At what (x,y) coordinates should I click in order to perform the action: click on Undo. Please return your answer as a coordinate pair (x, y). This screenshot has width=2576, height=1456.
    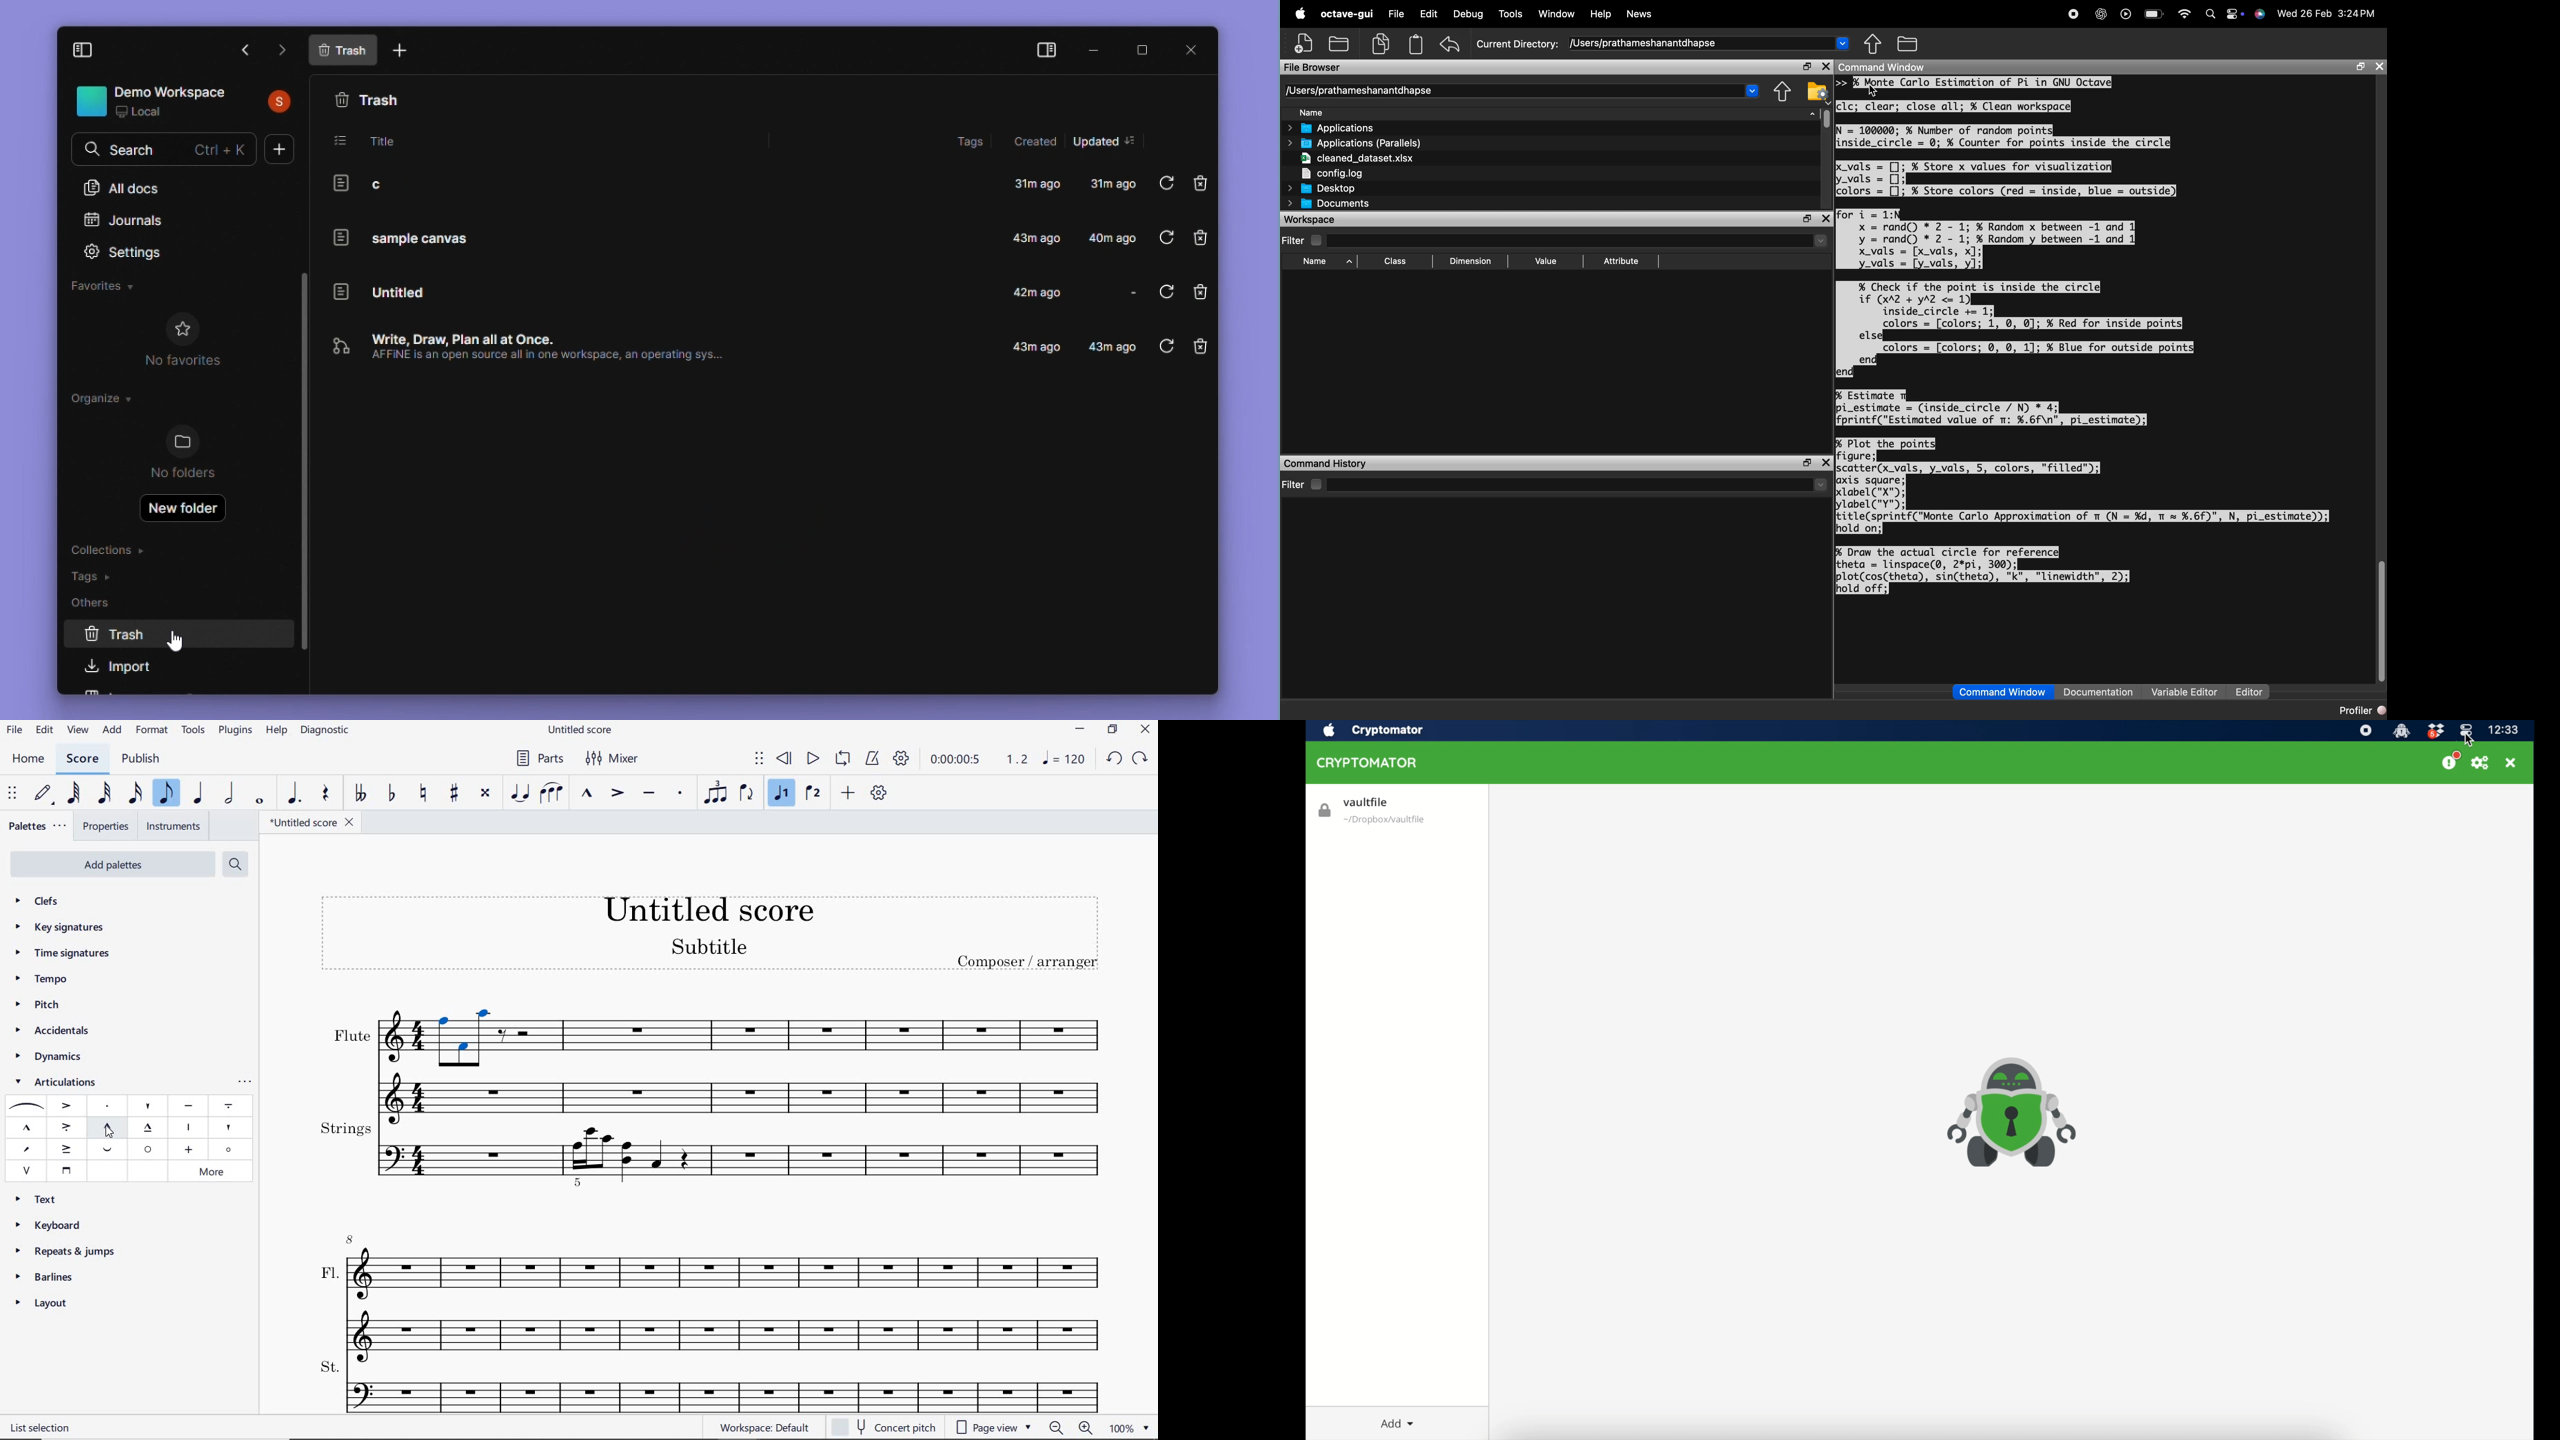
    Looking at the image, I should click on (1450, 46).